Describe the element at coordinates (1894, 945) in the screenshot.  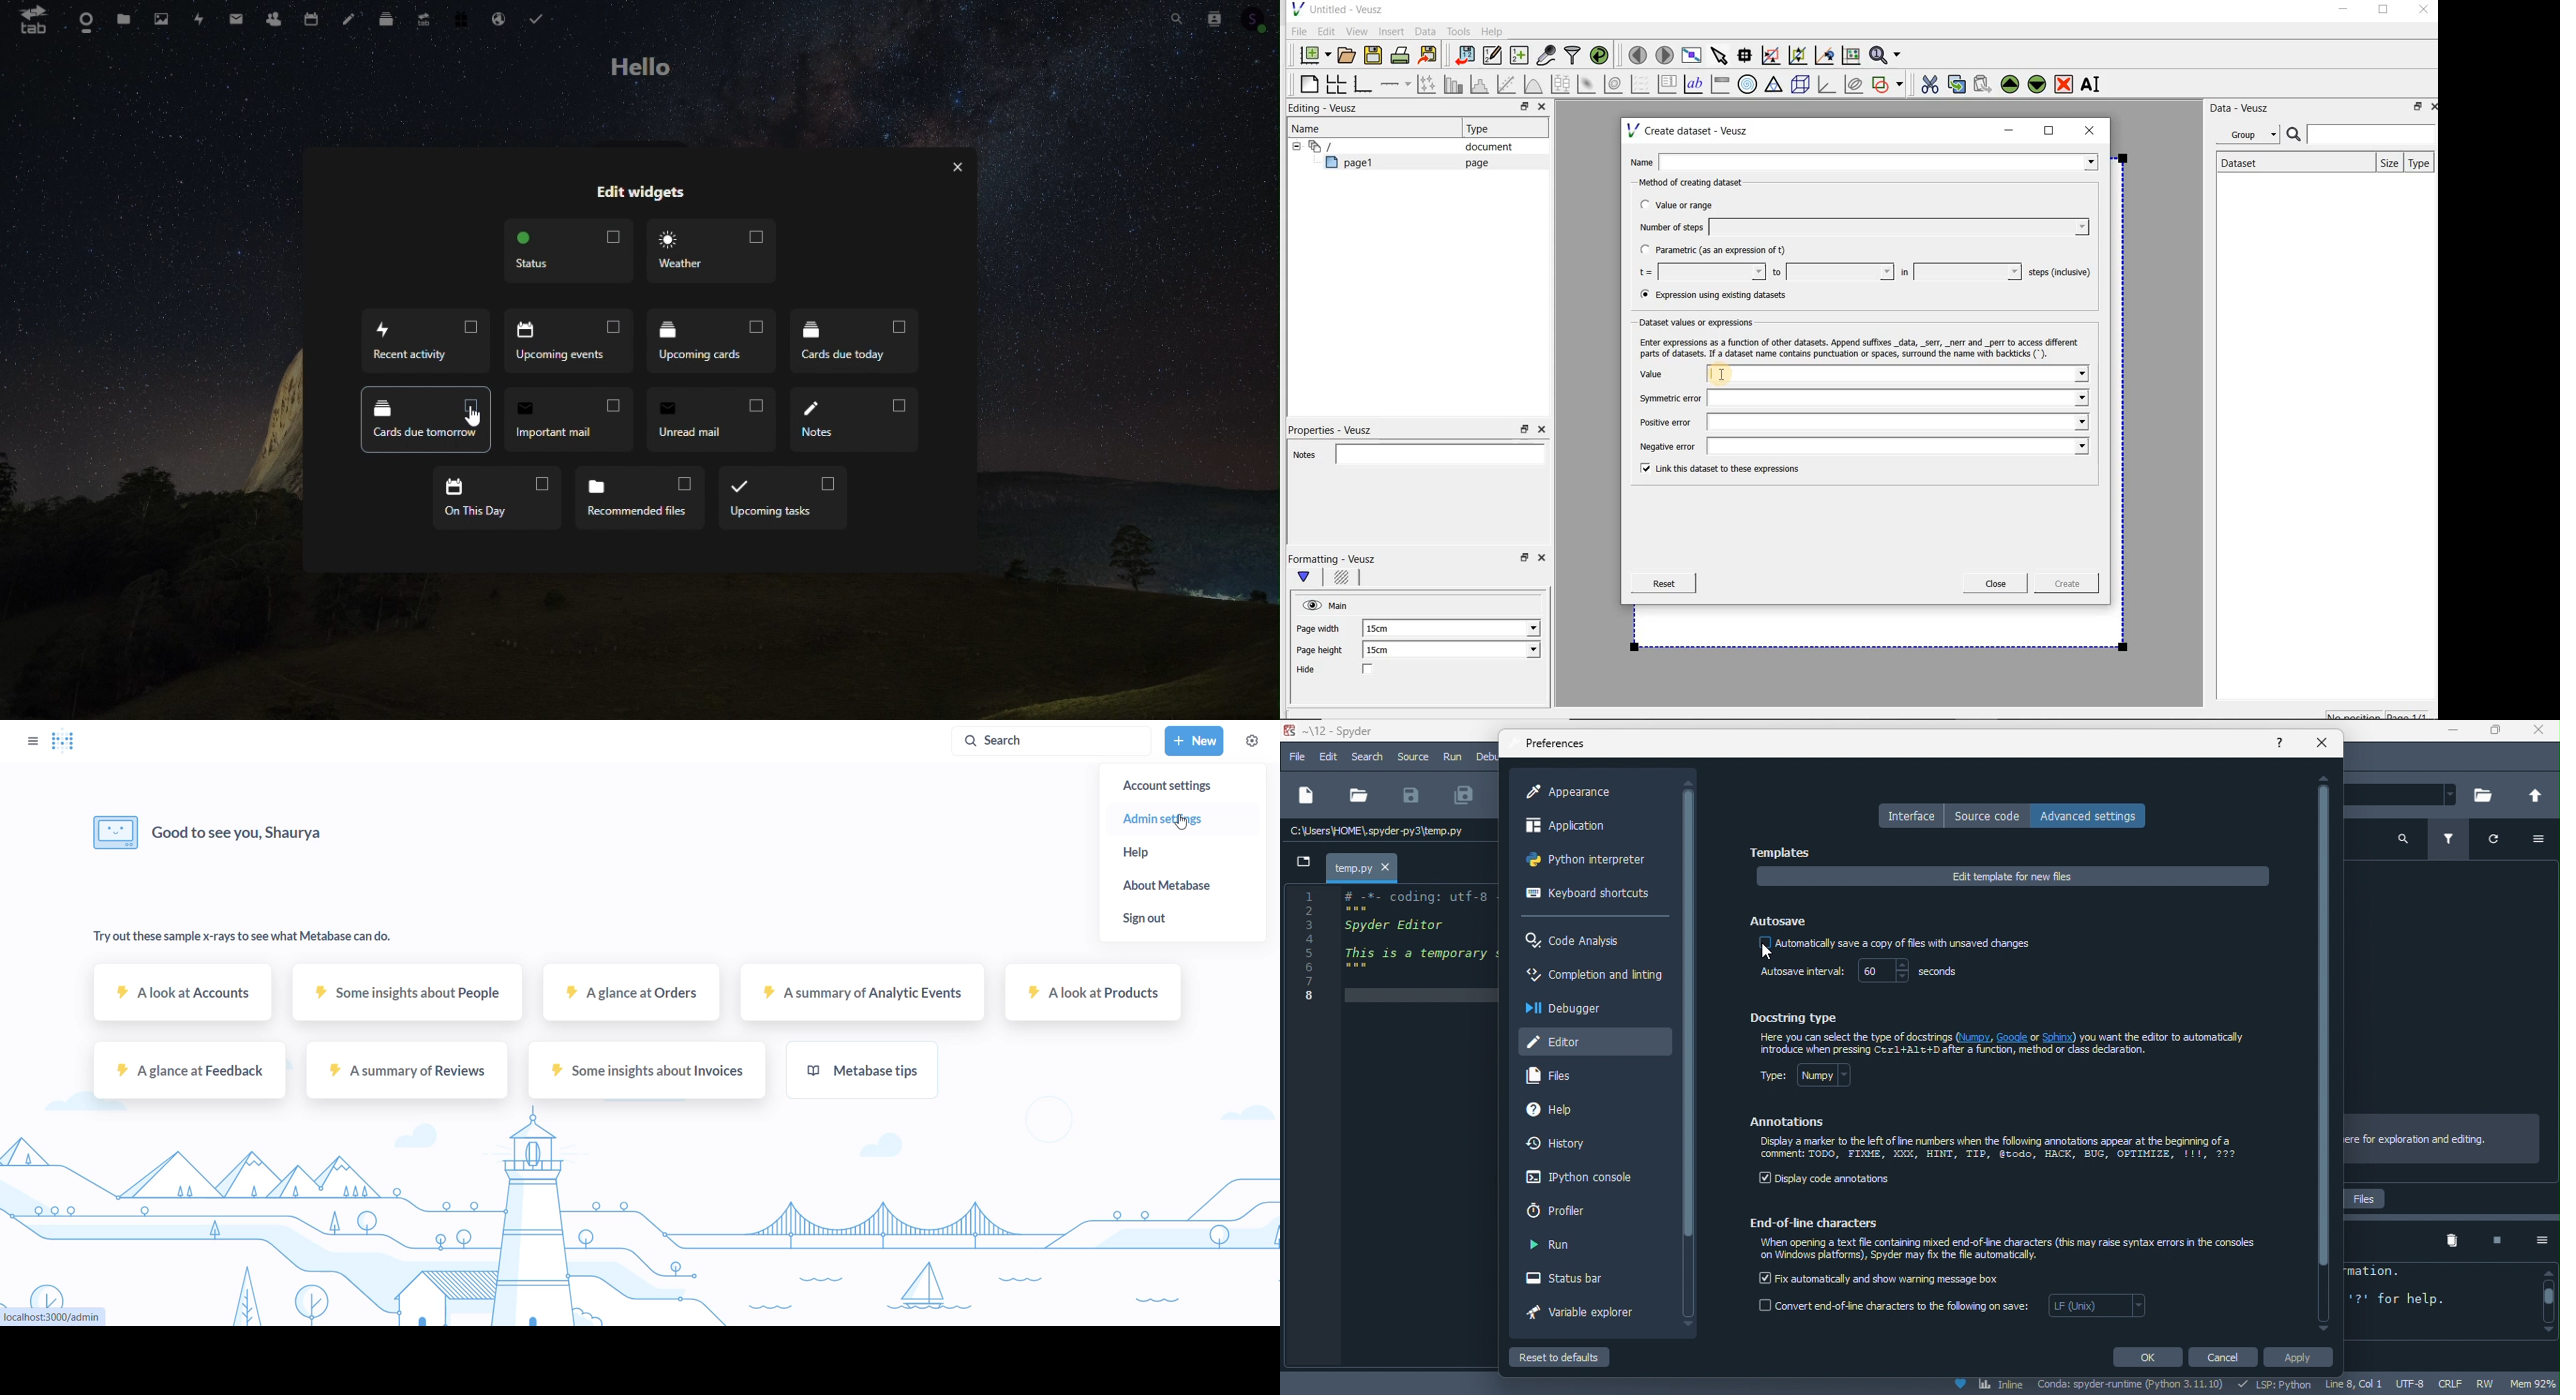
I see `automatically save a copy of files with unsaved charges` at that location.